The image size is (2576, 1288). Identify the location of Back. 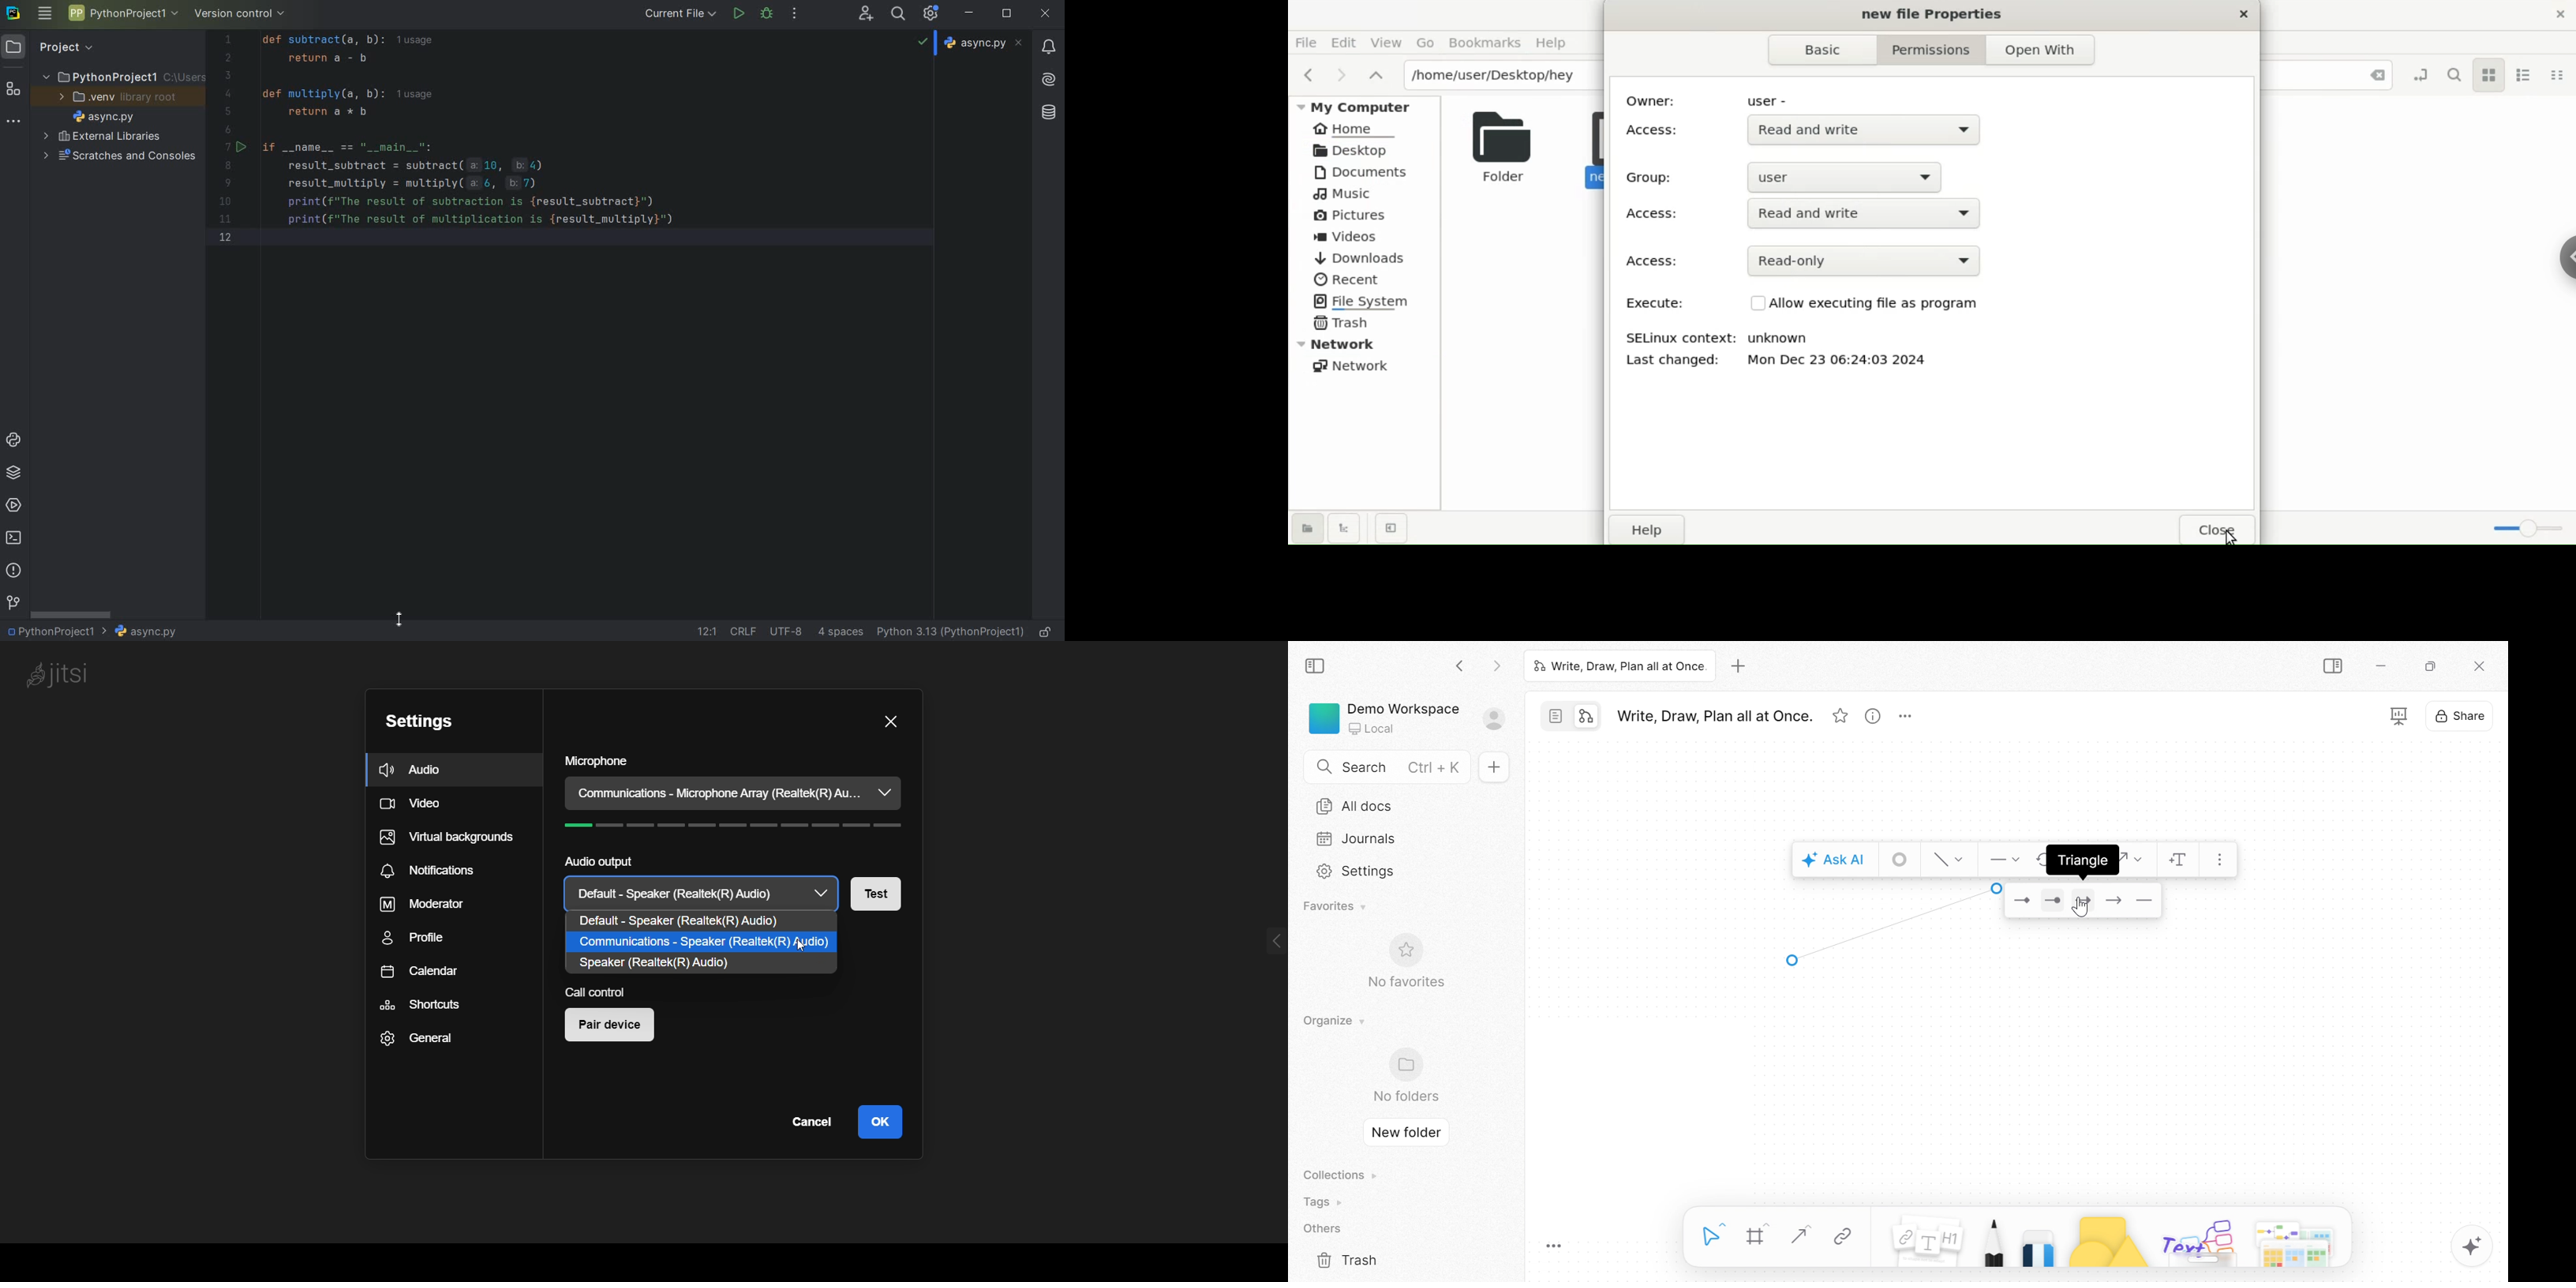
(1460, 668).